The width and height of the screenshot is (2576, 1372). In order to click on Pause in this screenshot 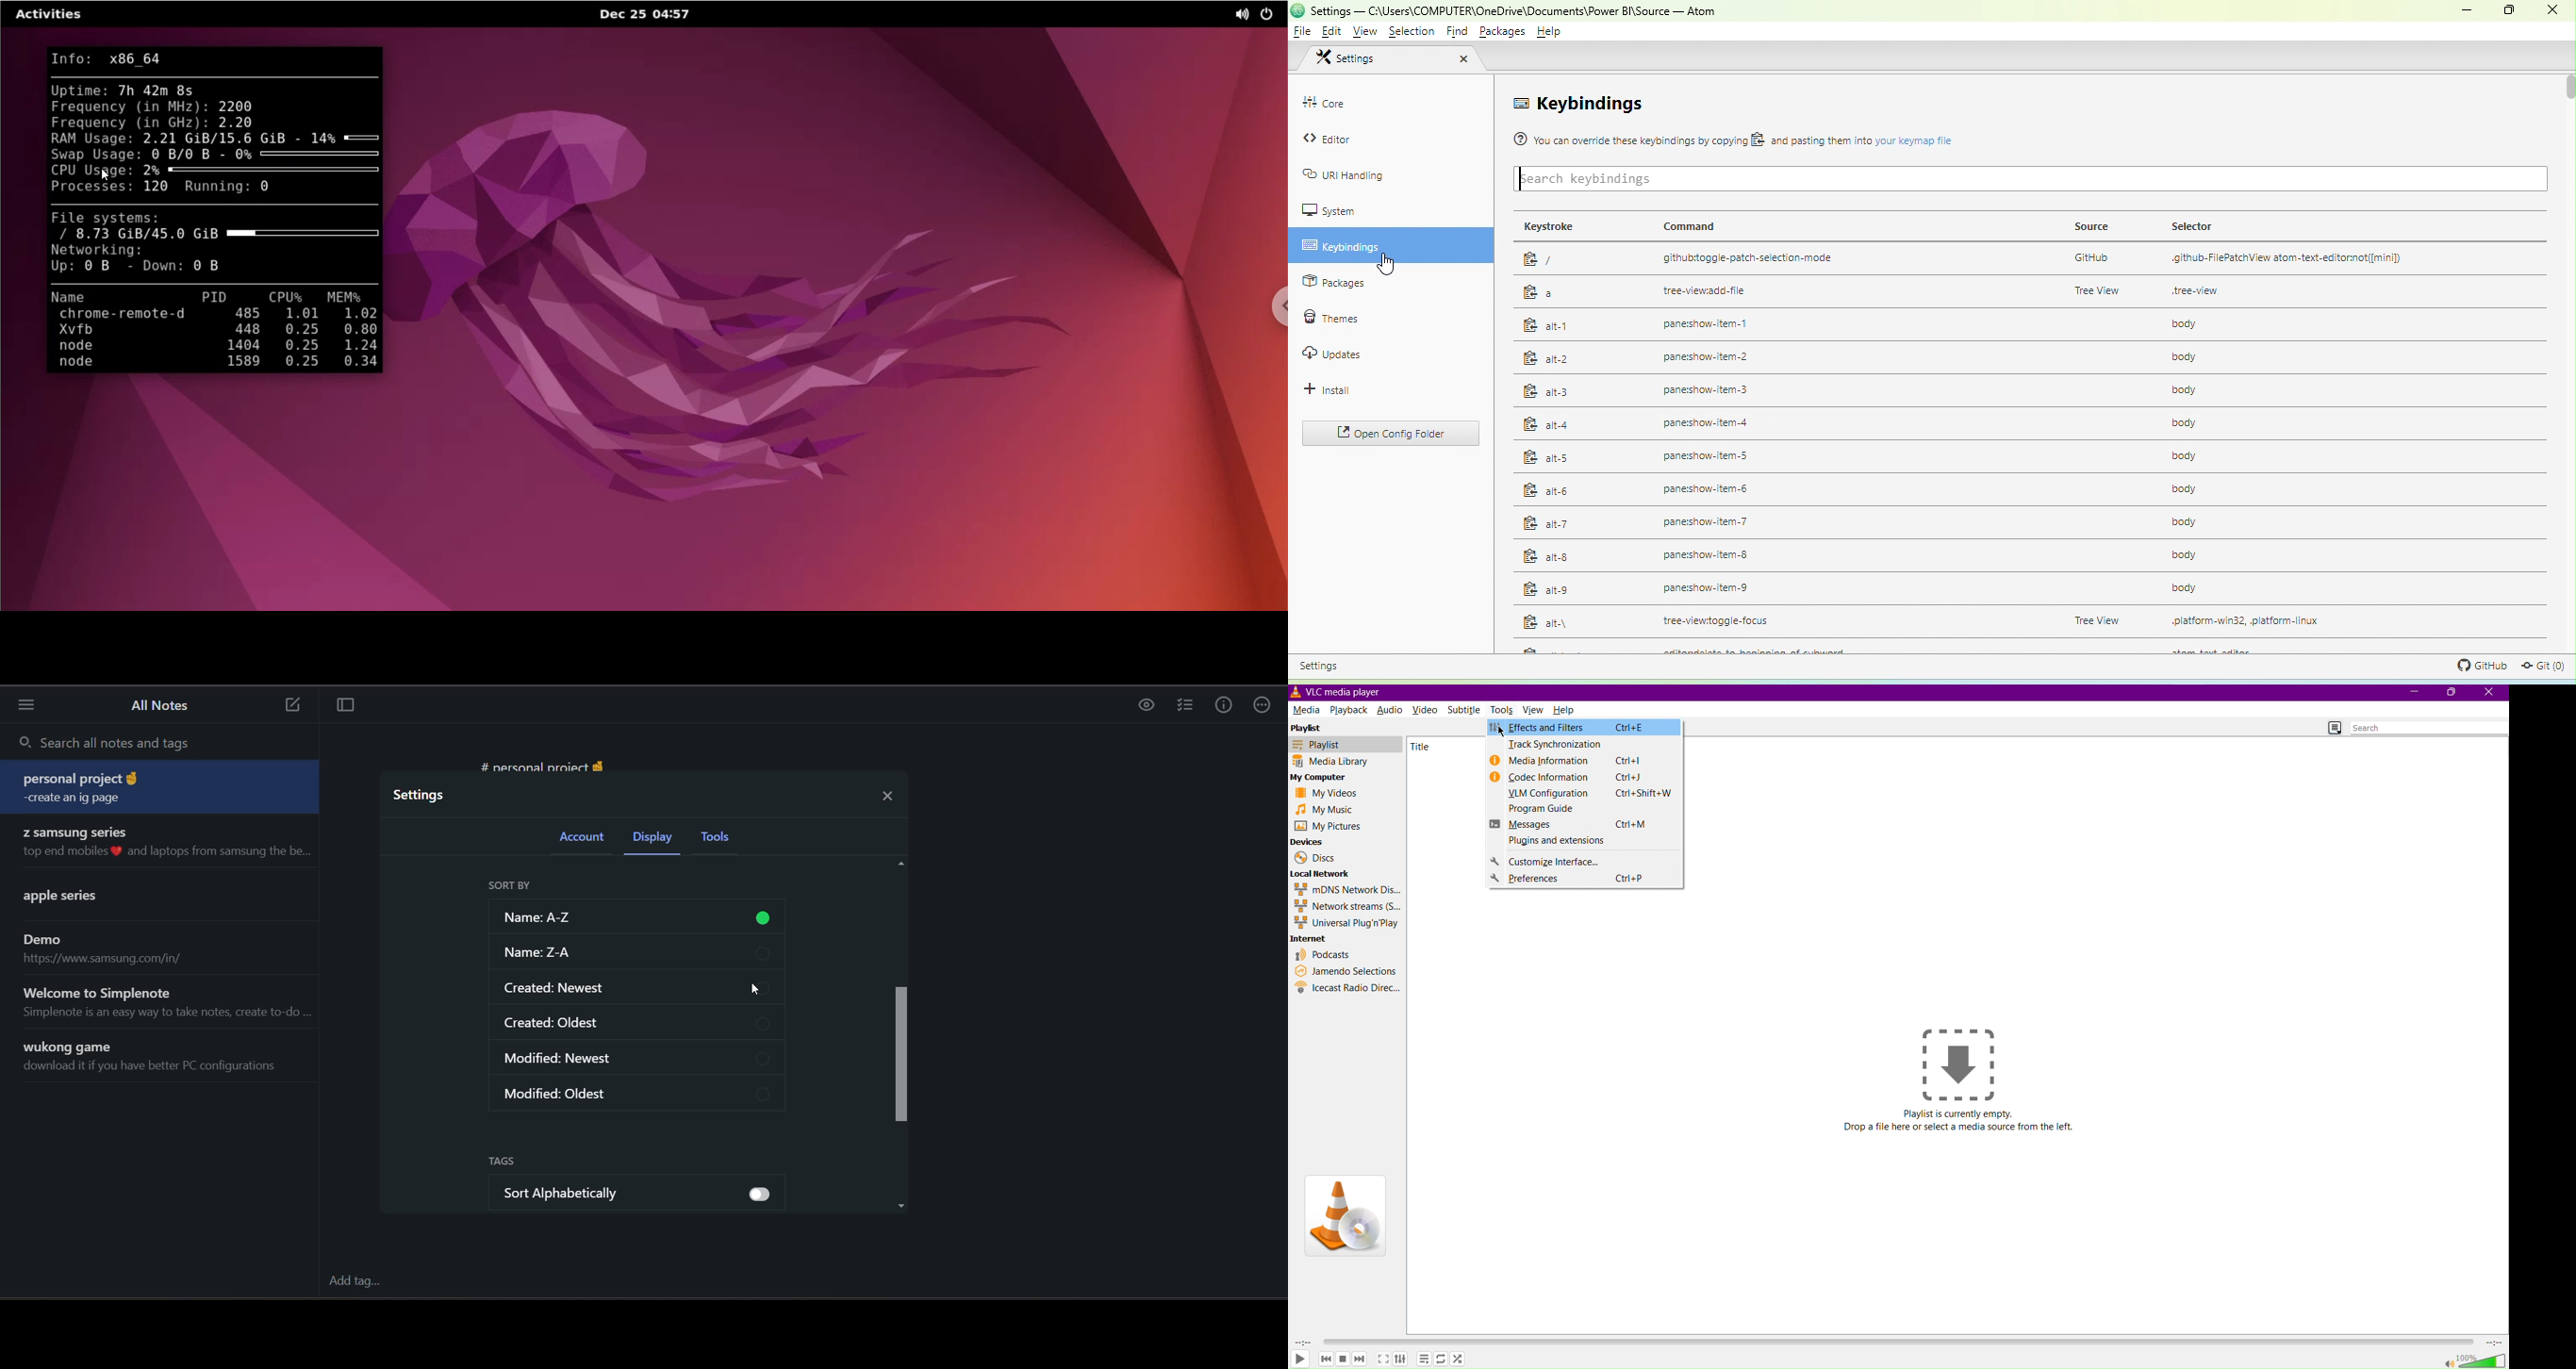, I will do `click(1343, 1358)`.